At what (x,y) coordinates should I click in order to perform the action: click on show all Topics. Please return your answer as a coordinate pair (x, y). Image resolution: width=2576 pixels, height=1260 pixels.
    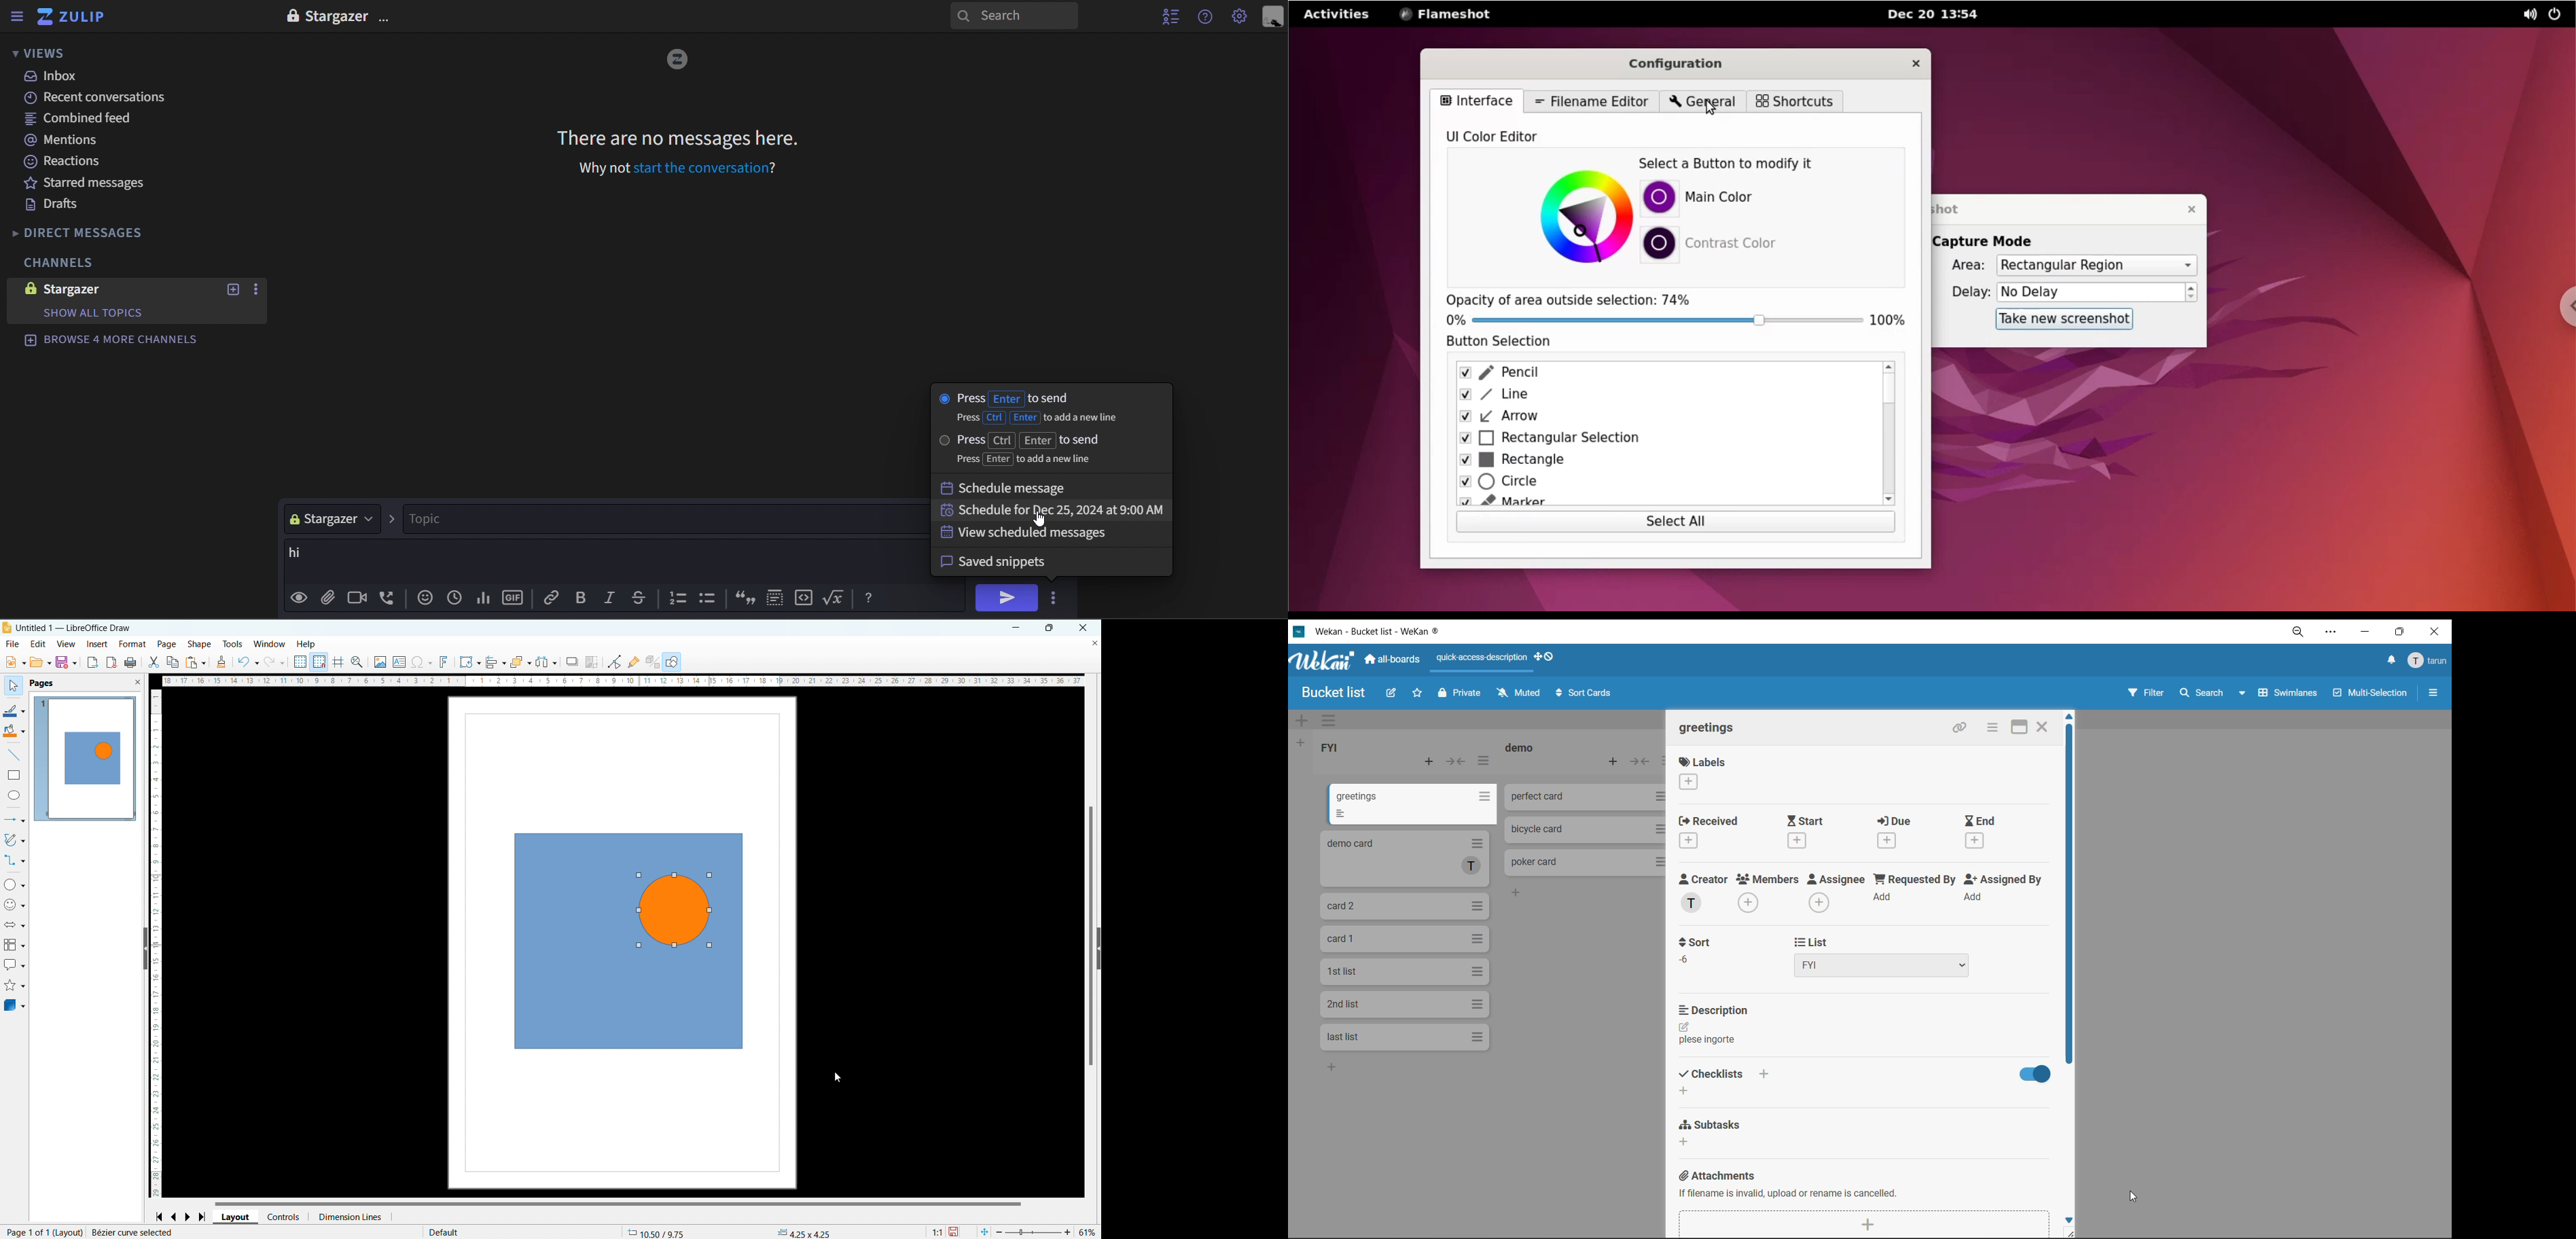
    Looking at the image, I should click on (94, 314).